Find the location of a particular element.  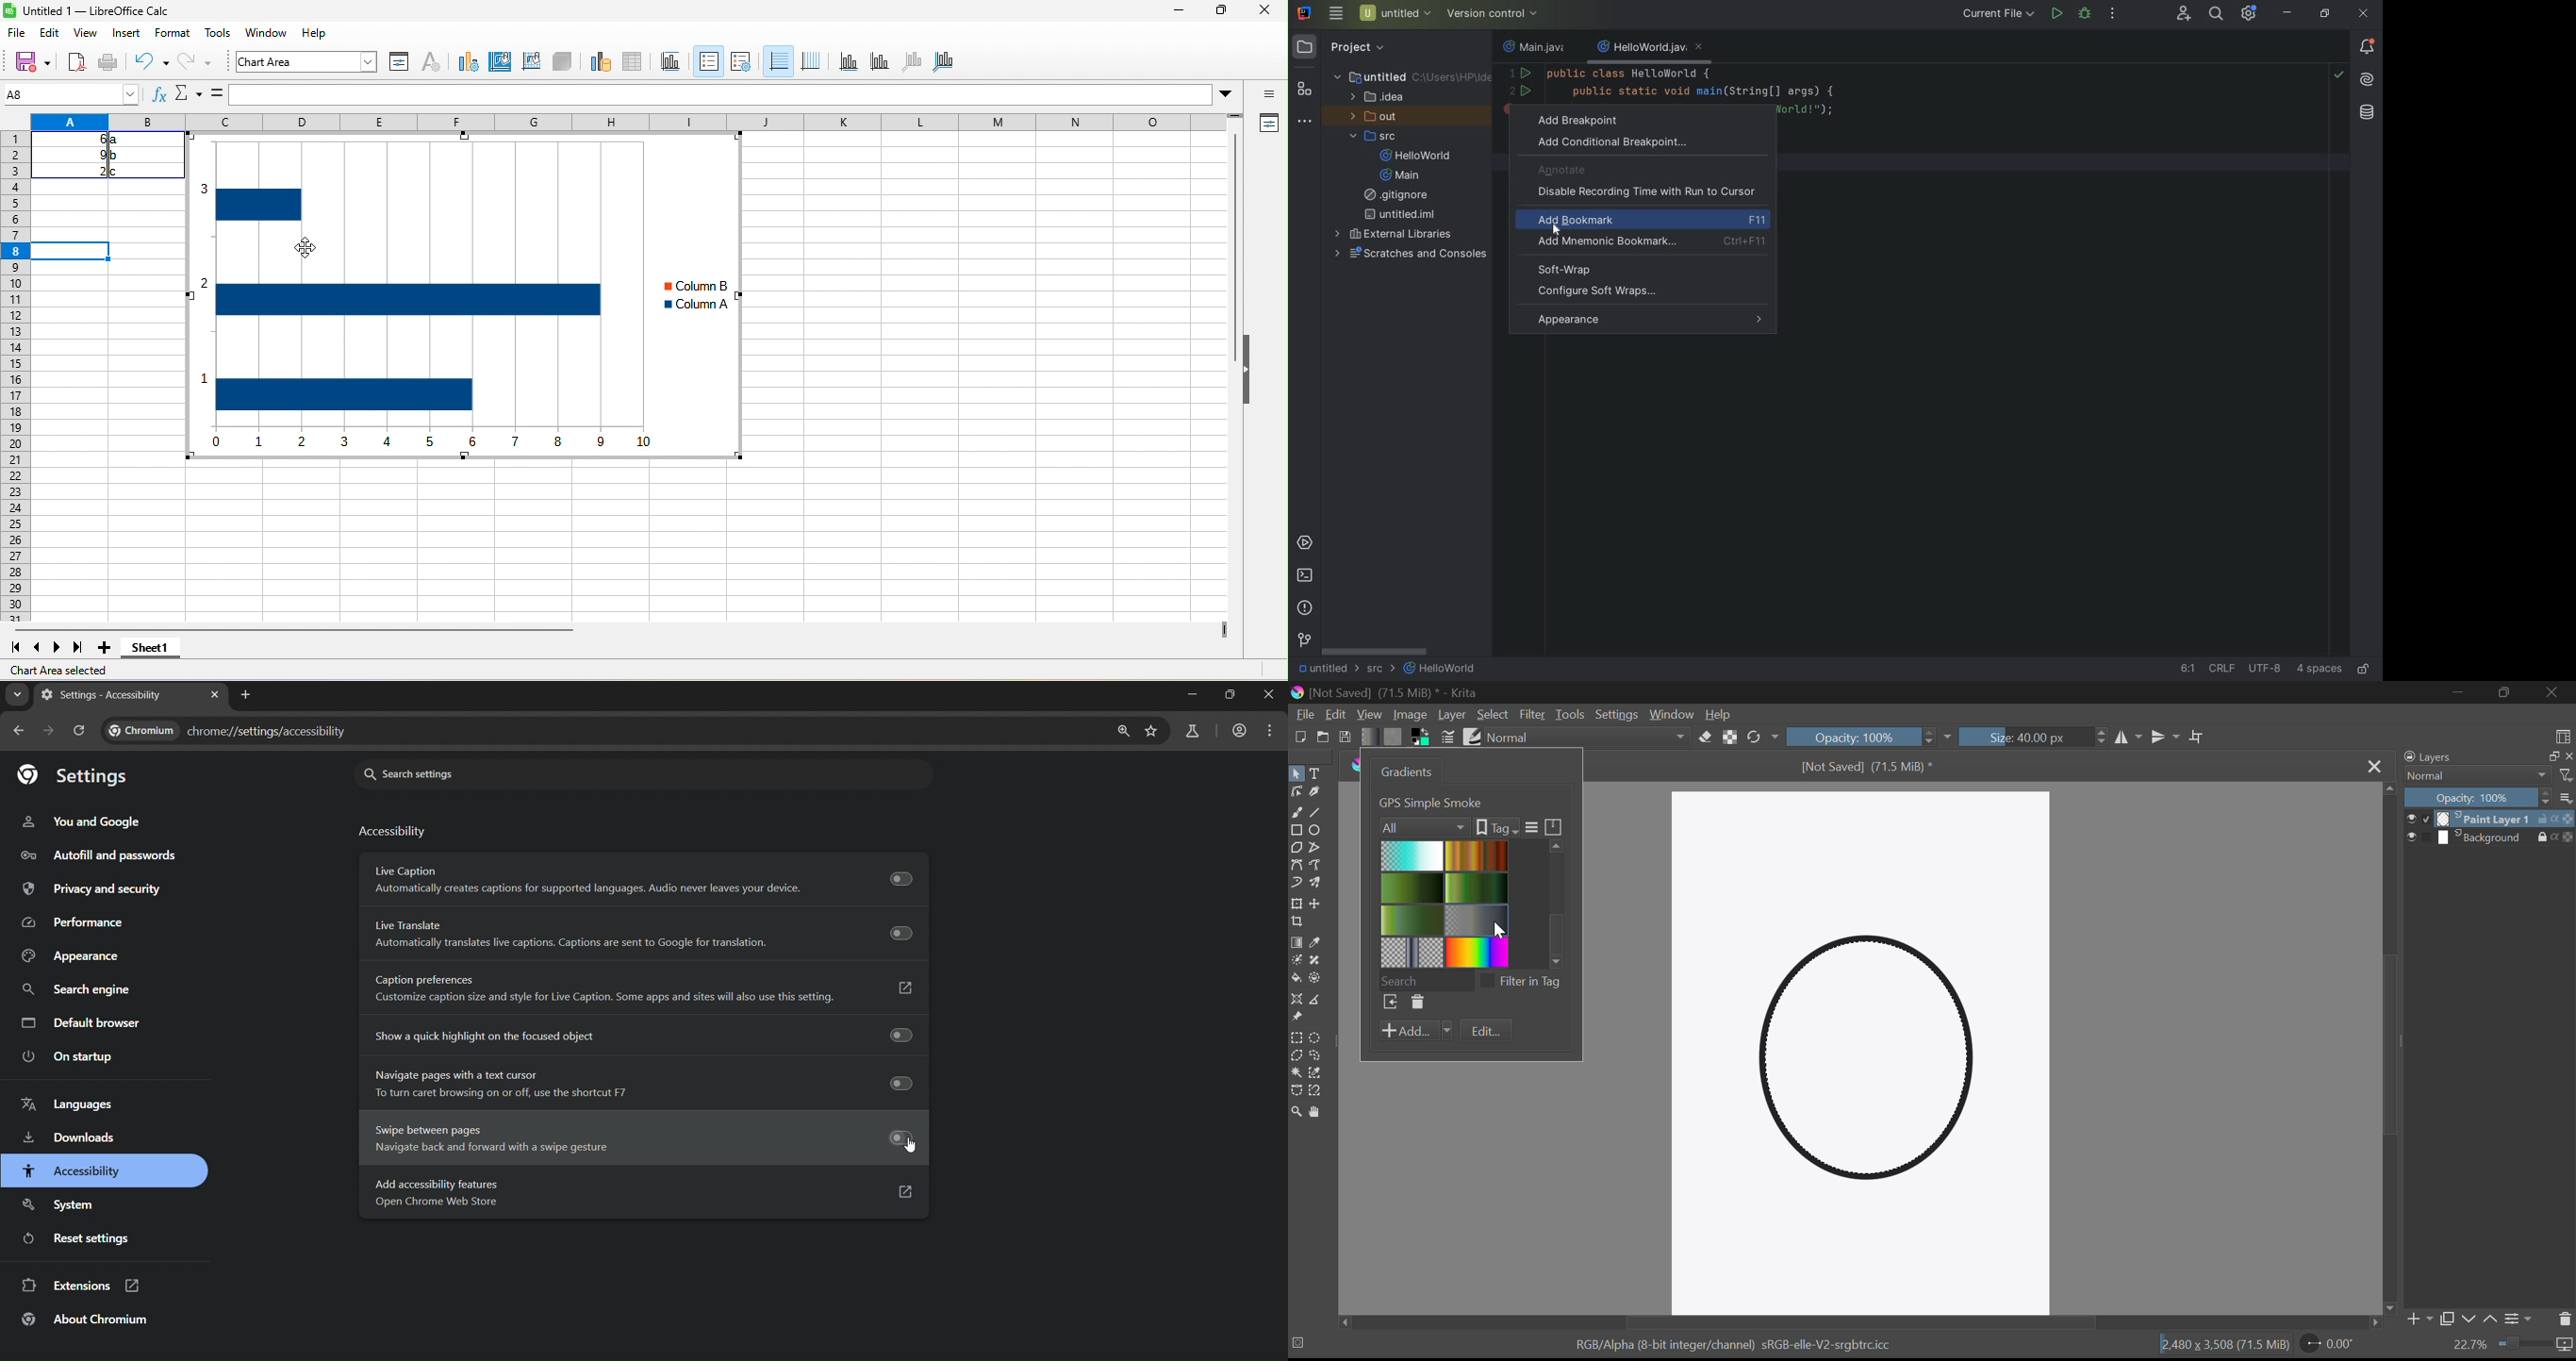

new tab is located at coordinates (249, 696).